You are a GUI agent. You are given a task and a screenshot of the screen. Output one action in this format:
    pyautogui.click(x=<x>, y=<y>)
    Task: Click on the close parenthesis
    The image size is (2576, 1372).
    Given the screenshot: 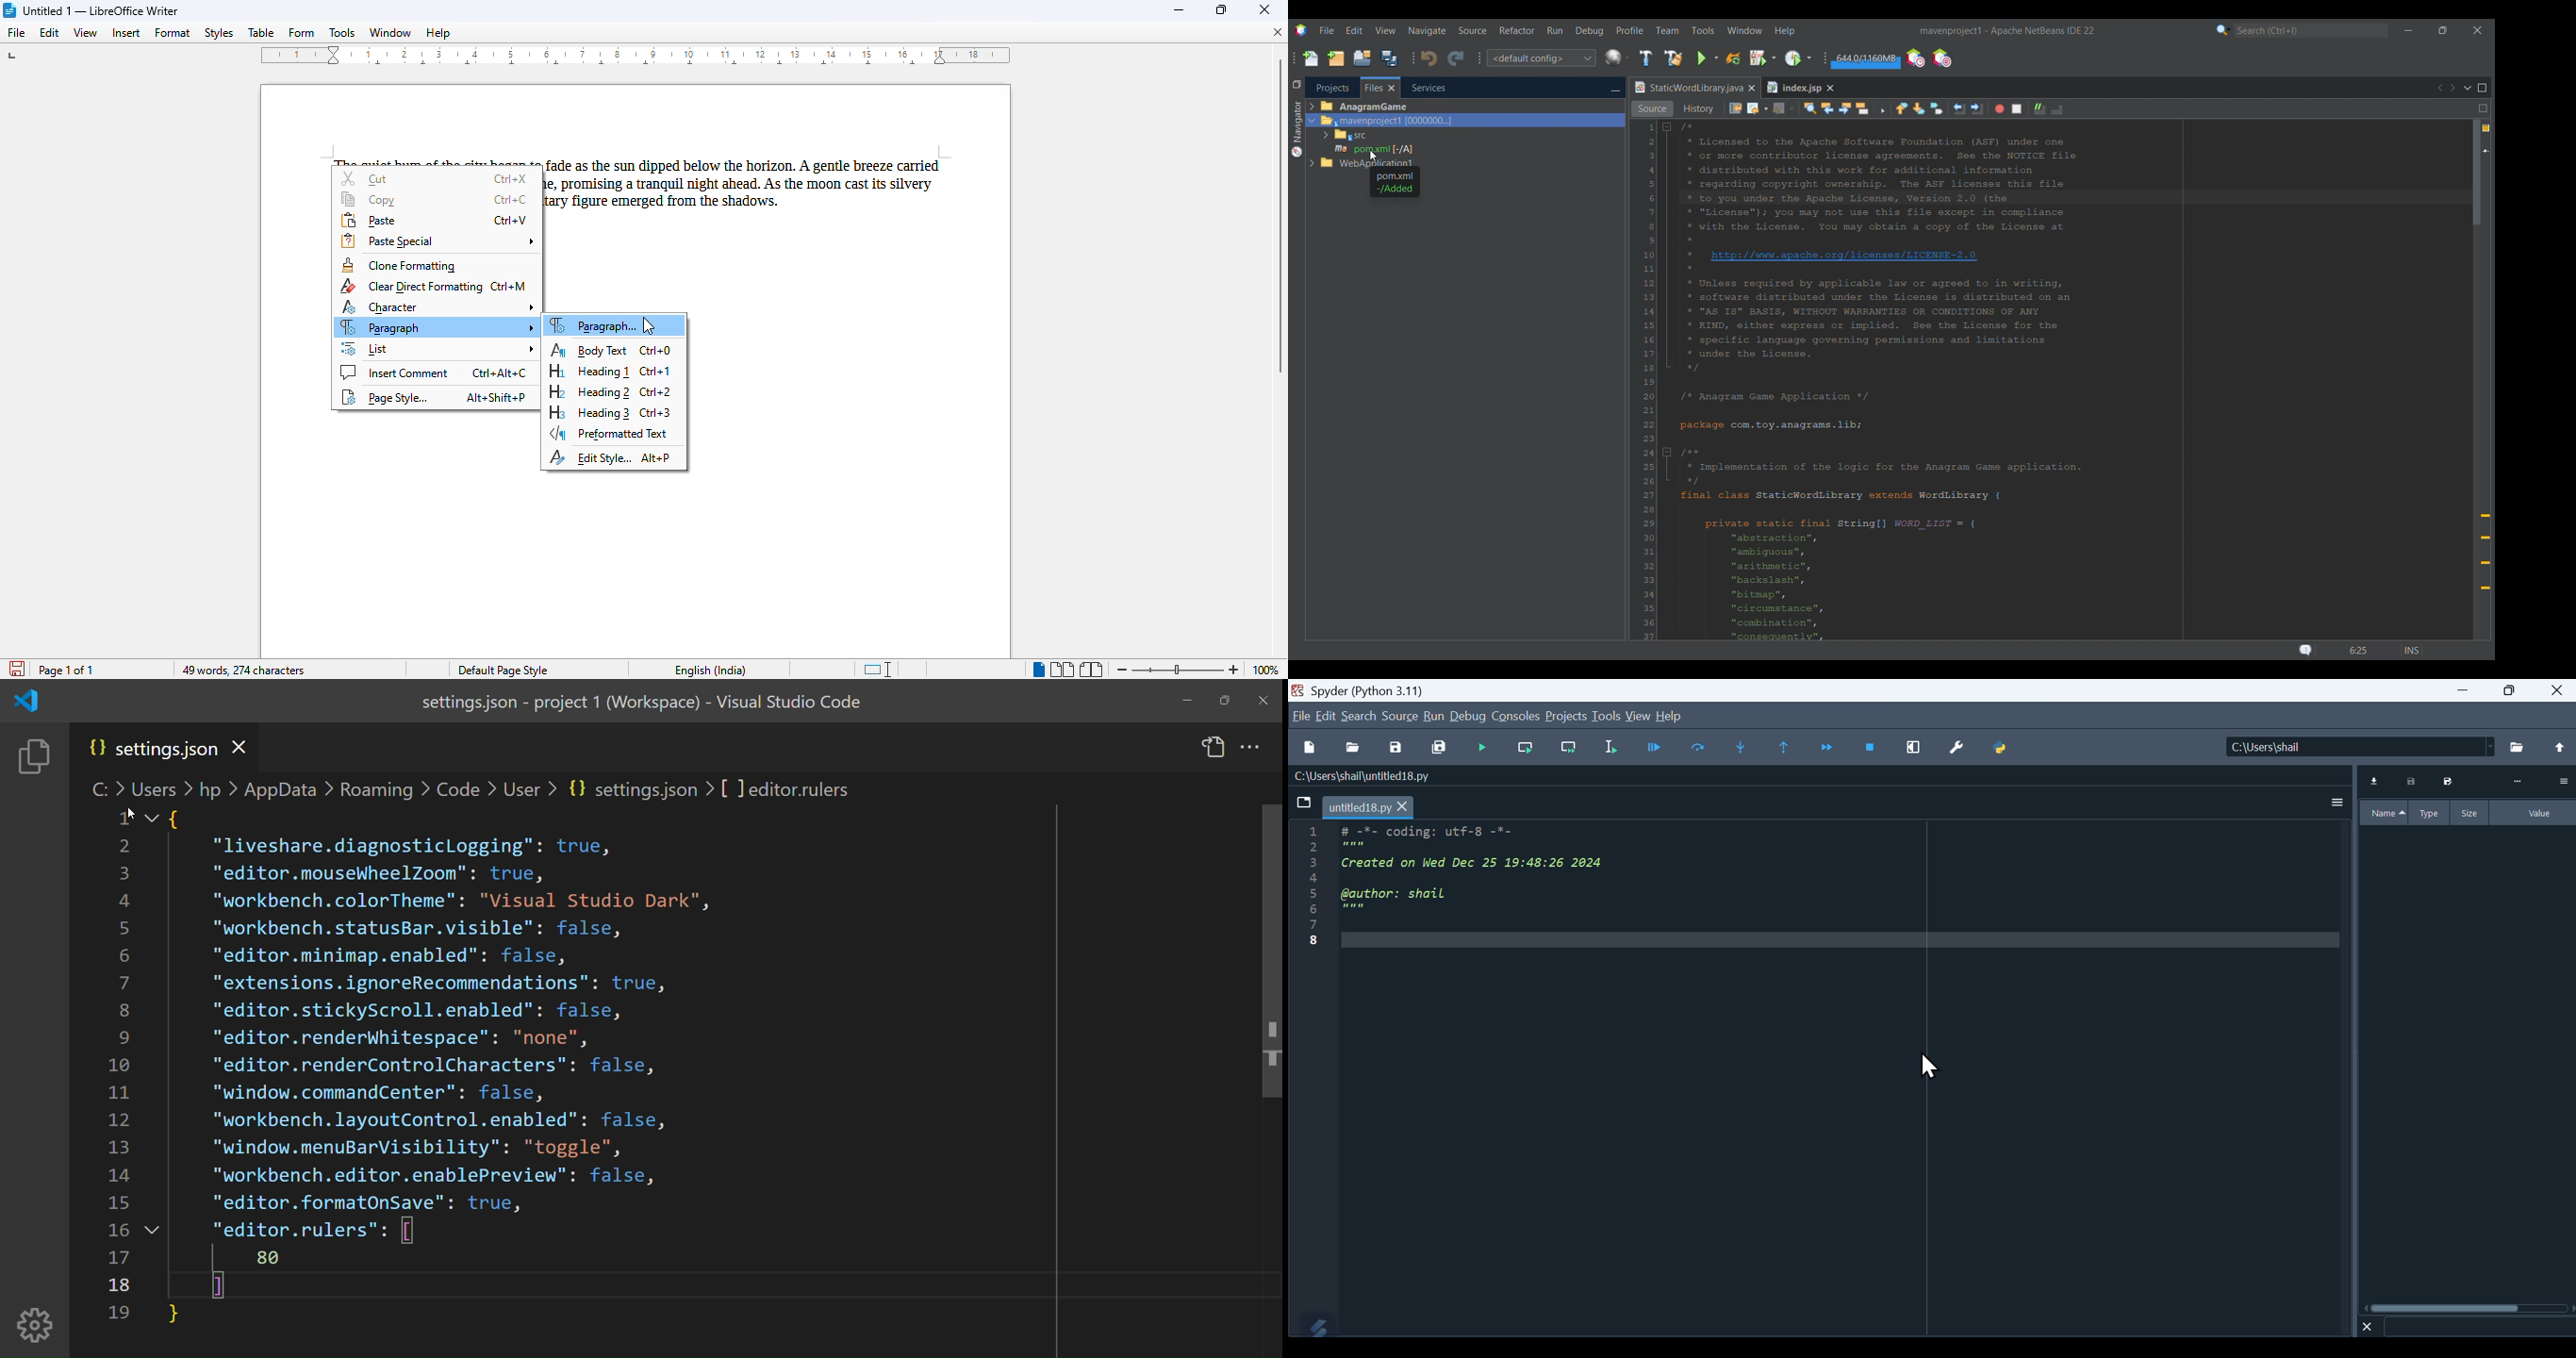 What is the action you would take?
    pyautogui.click(x=172, y=1314)
    